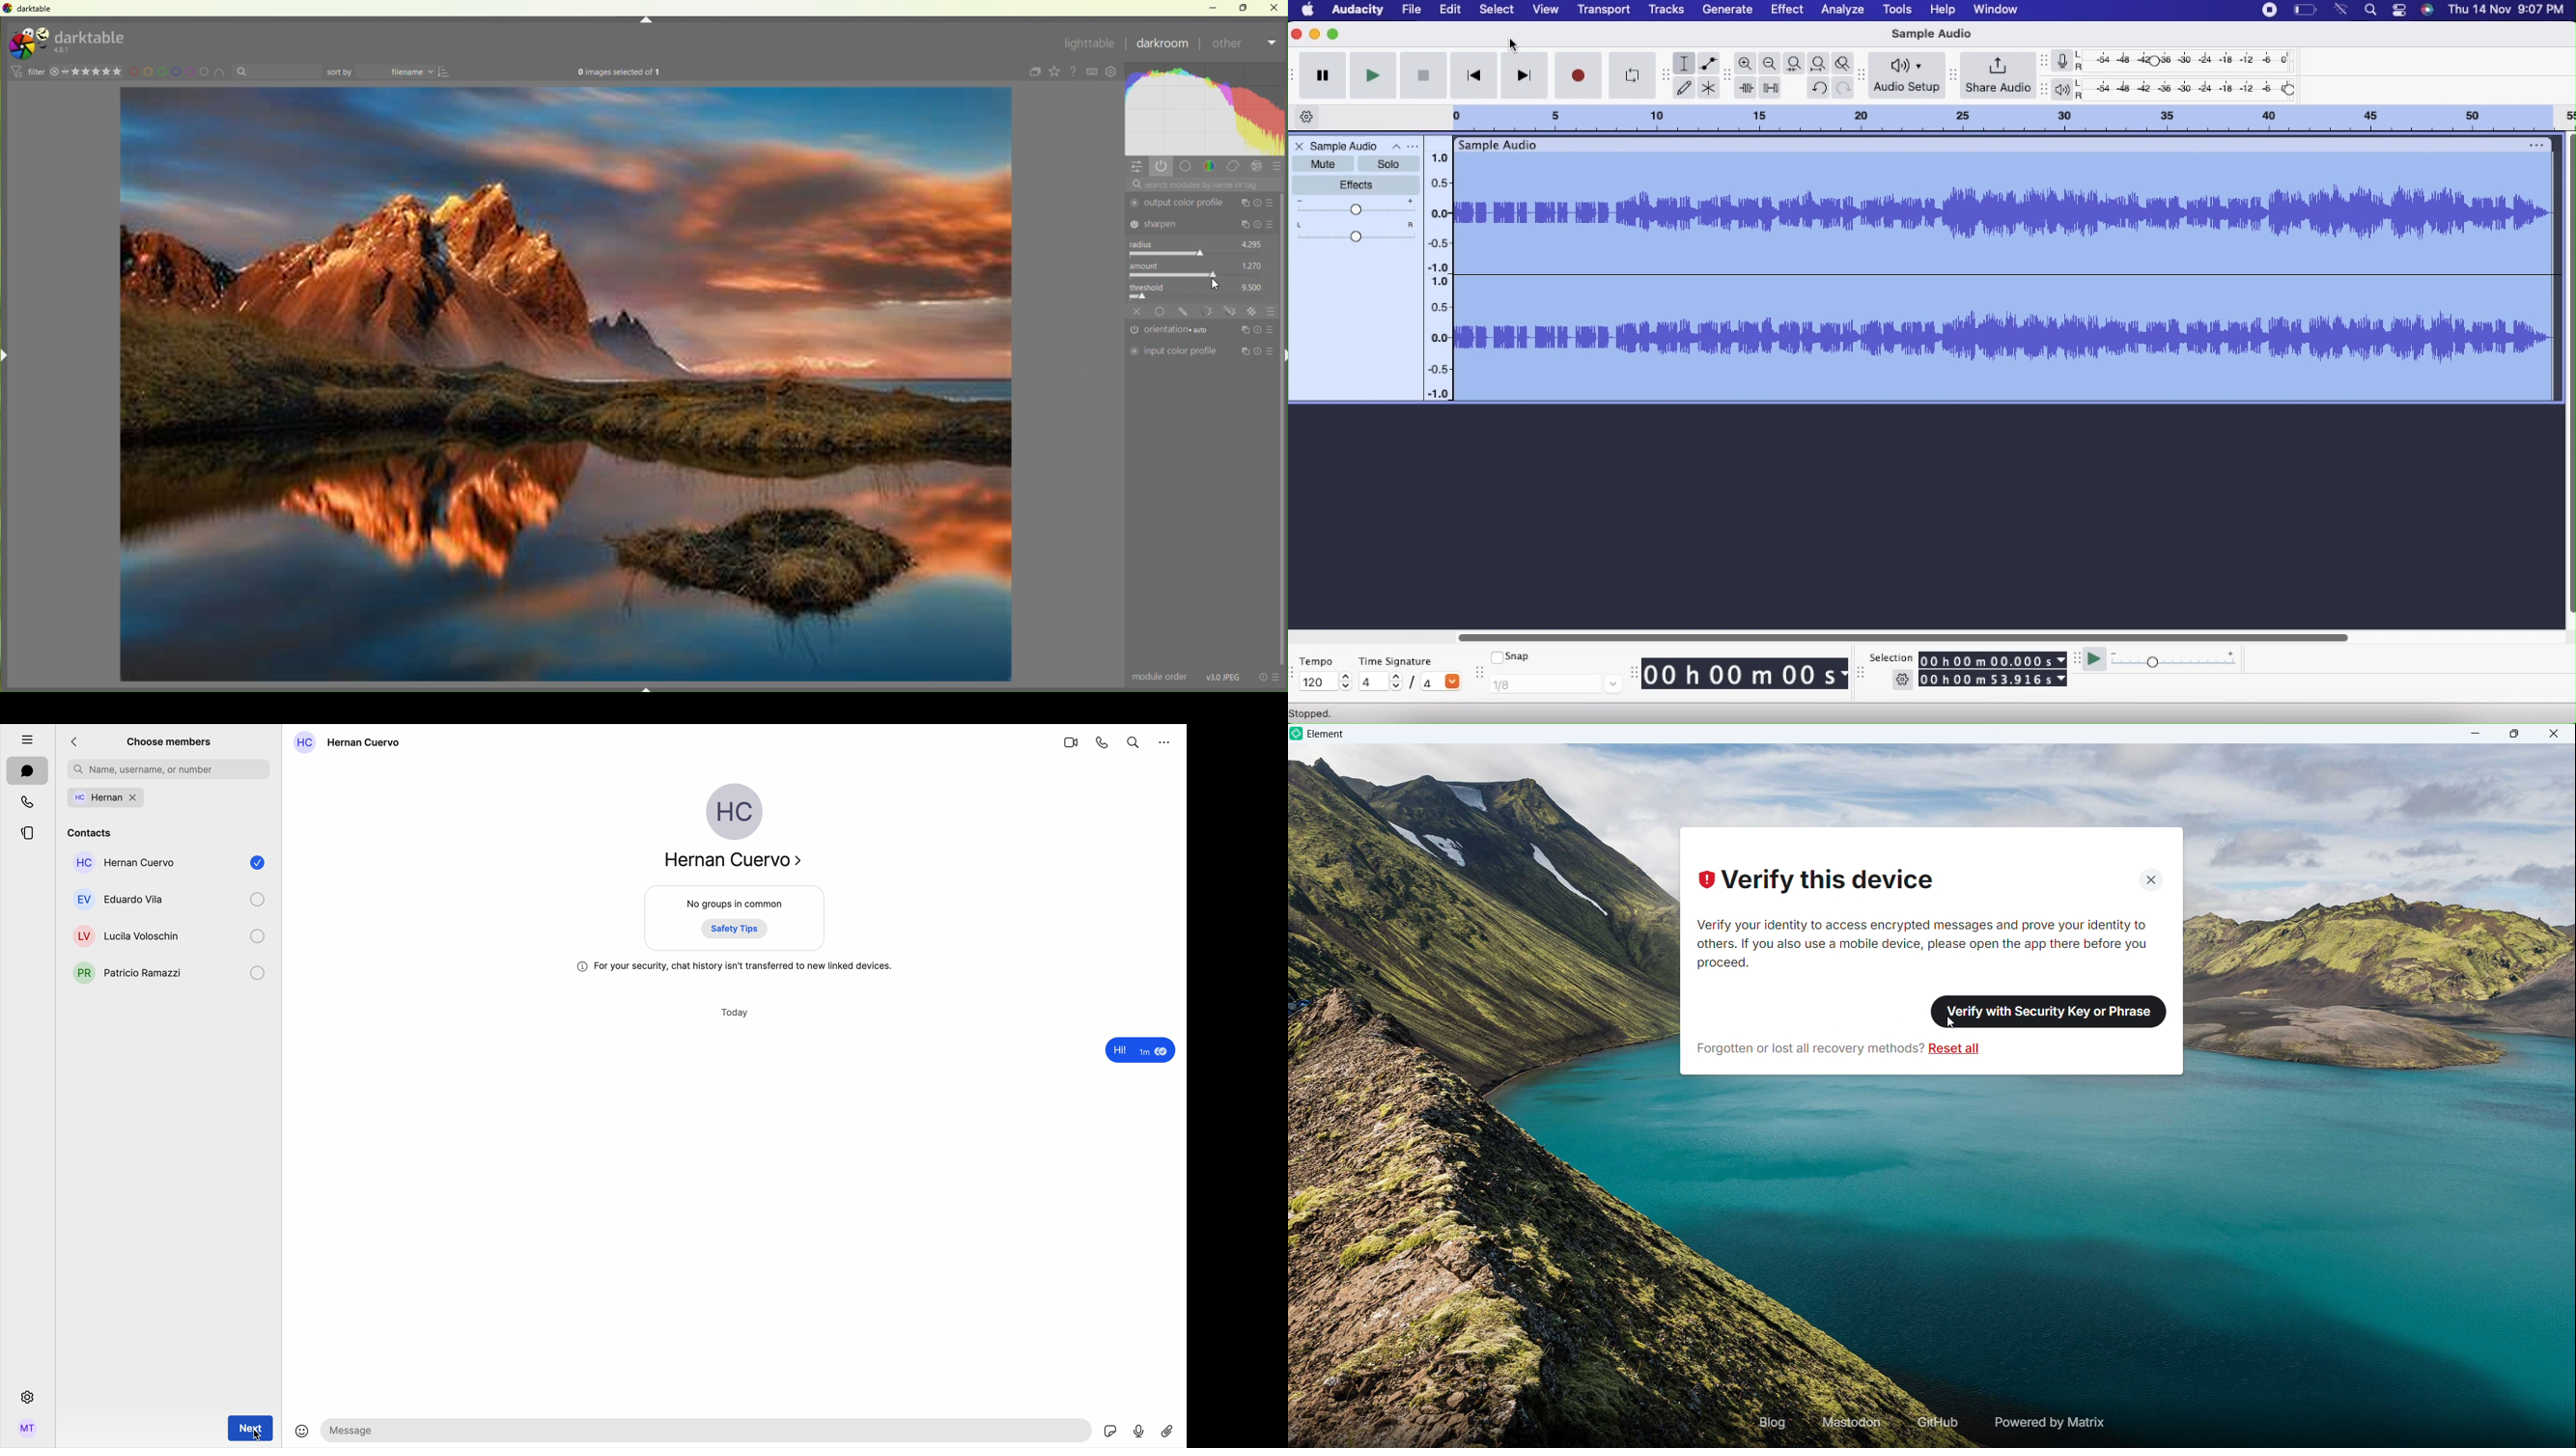 Image resolution: width=2576 pixels, height=1456 pixels. Describe the element at coordinates (1994, 679) in the screenshot. I see `00 h 00 m 53.916 s` at that location.